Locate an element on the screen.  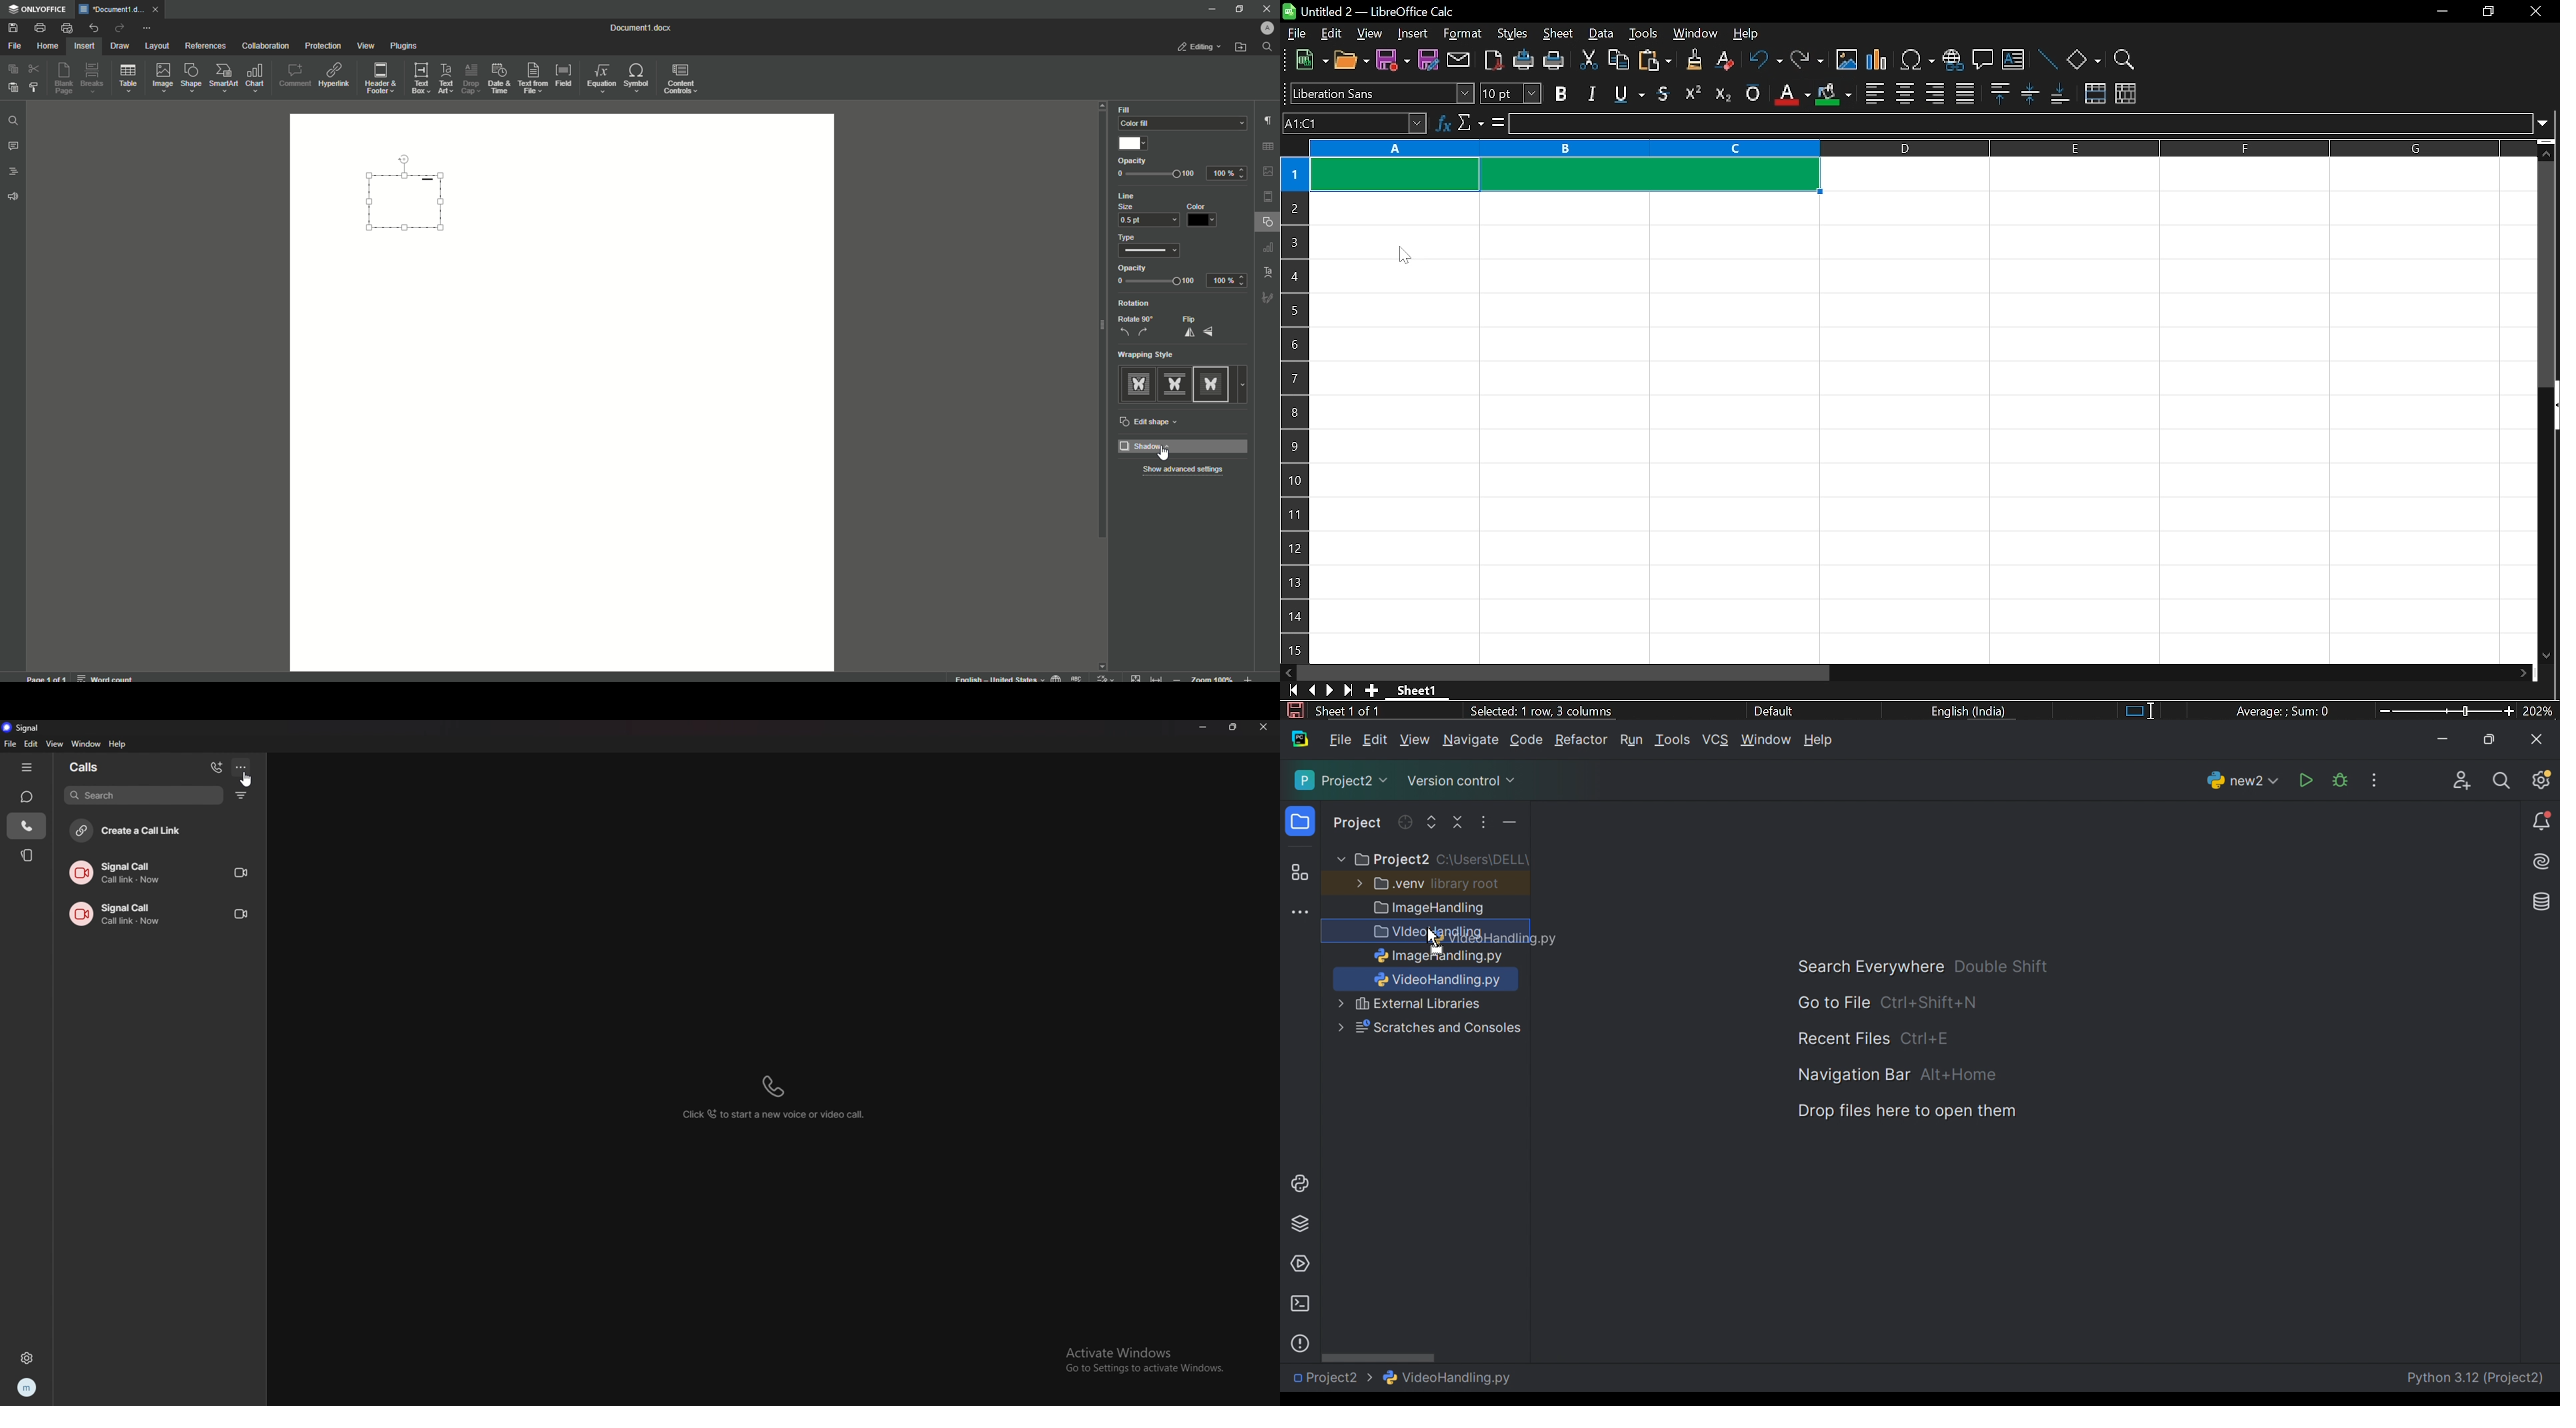
Services is located at coordinates (1299, 1264).